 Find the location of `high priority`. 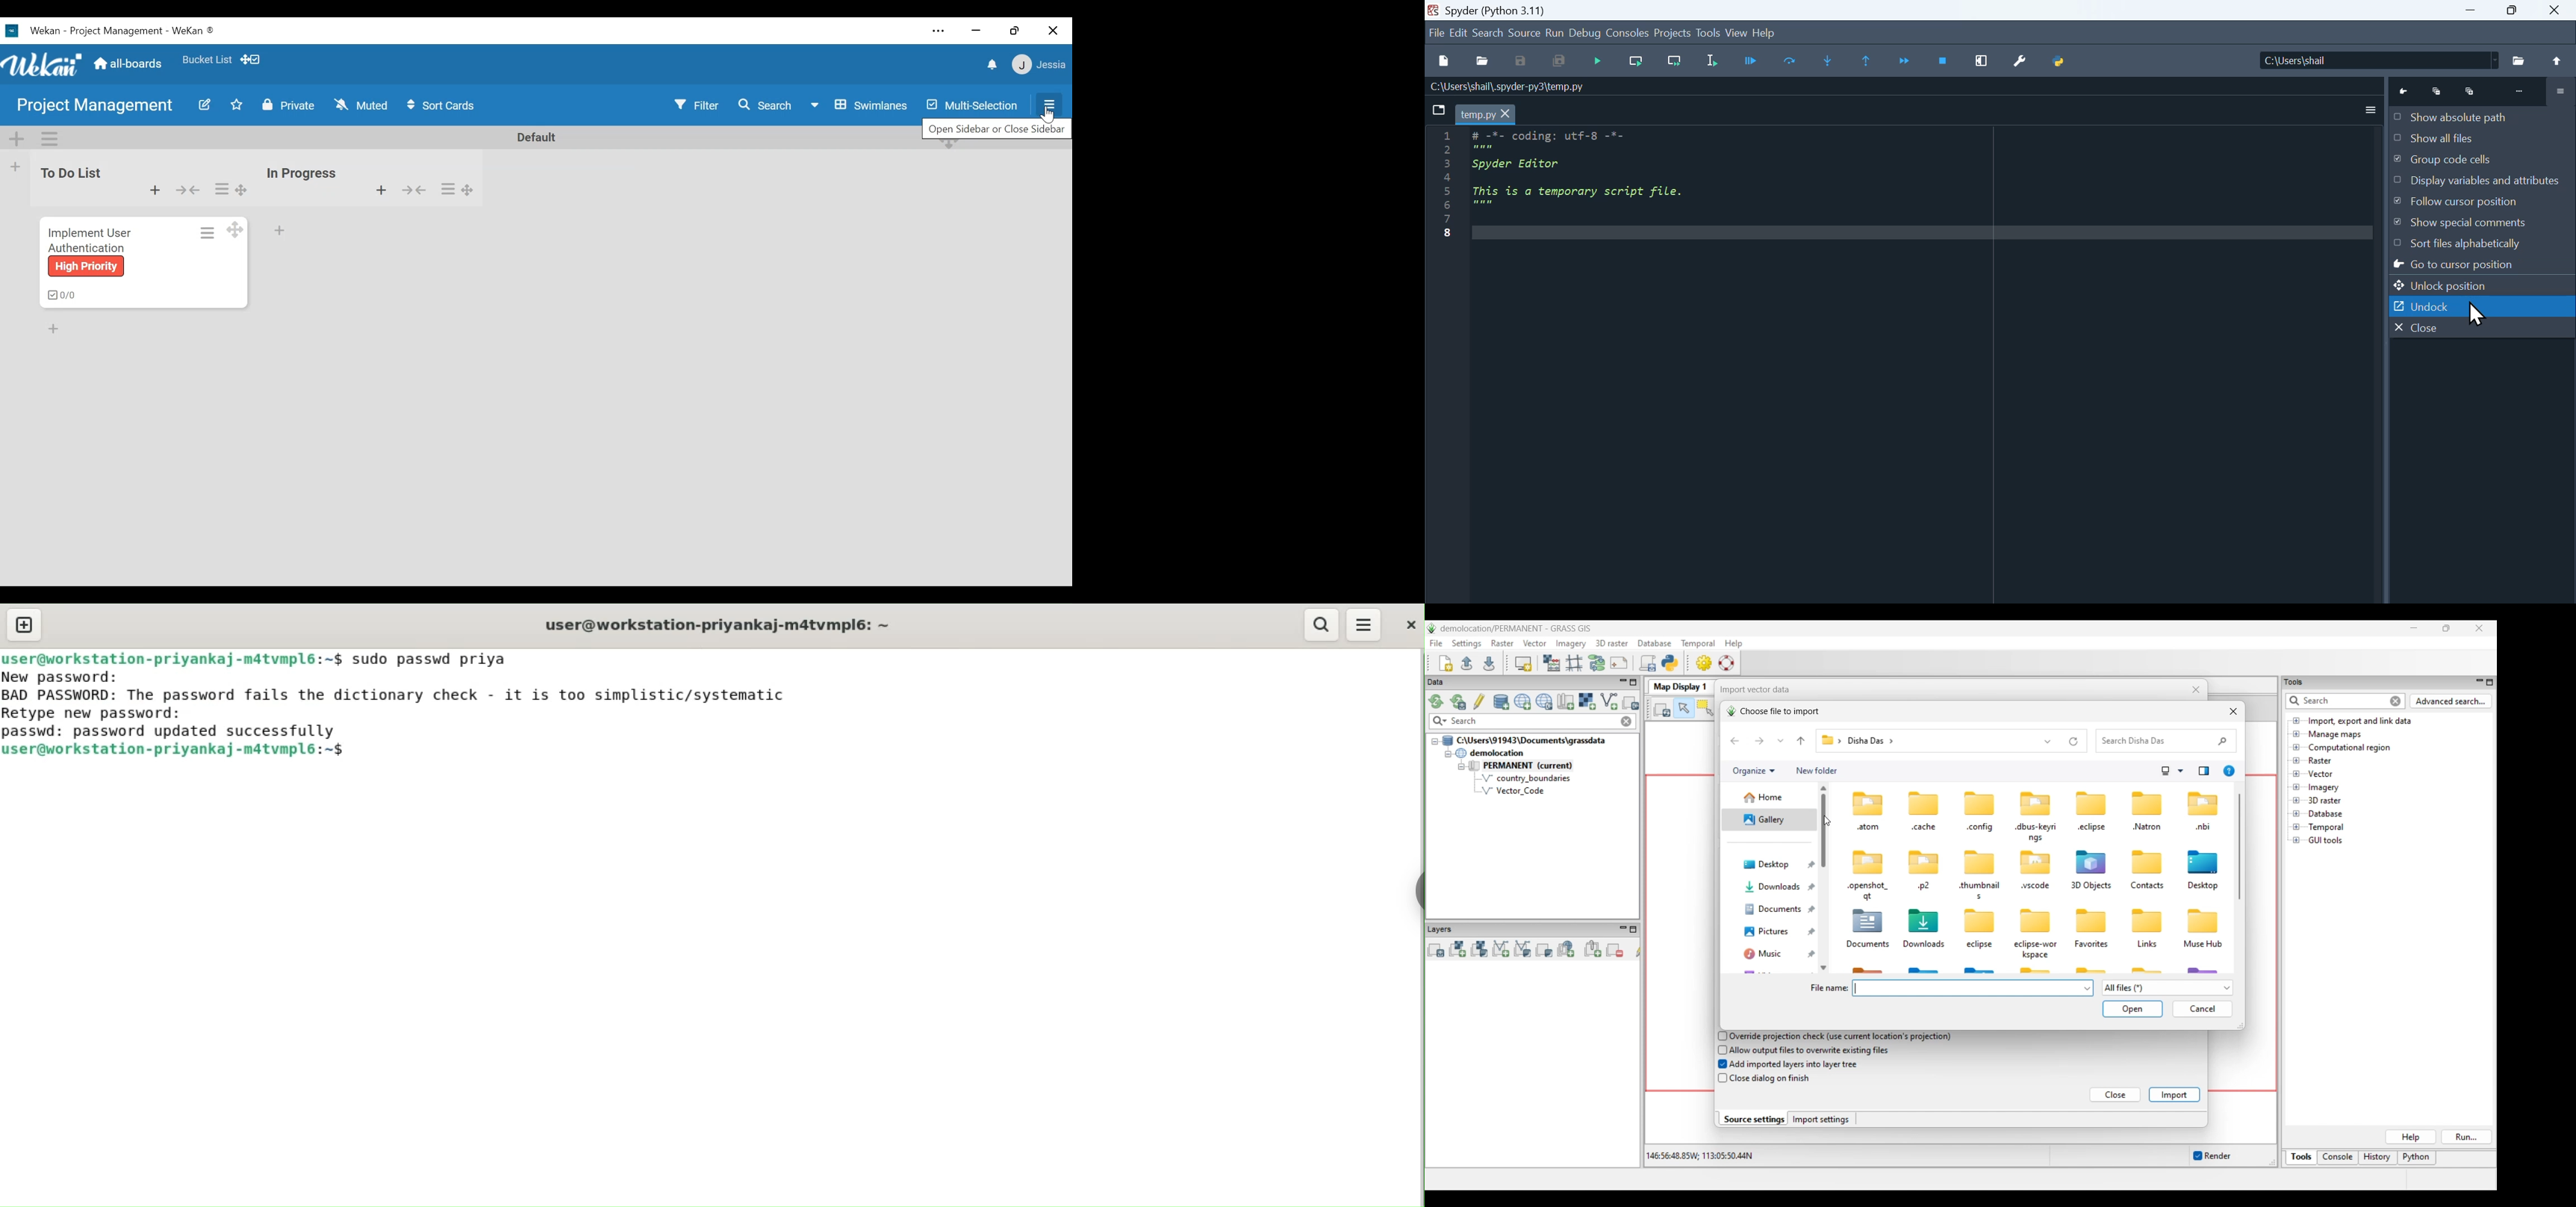

high priority is located at coordinates (84, 267).